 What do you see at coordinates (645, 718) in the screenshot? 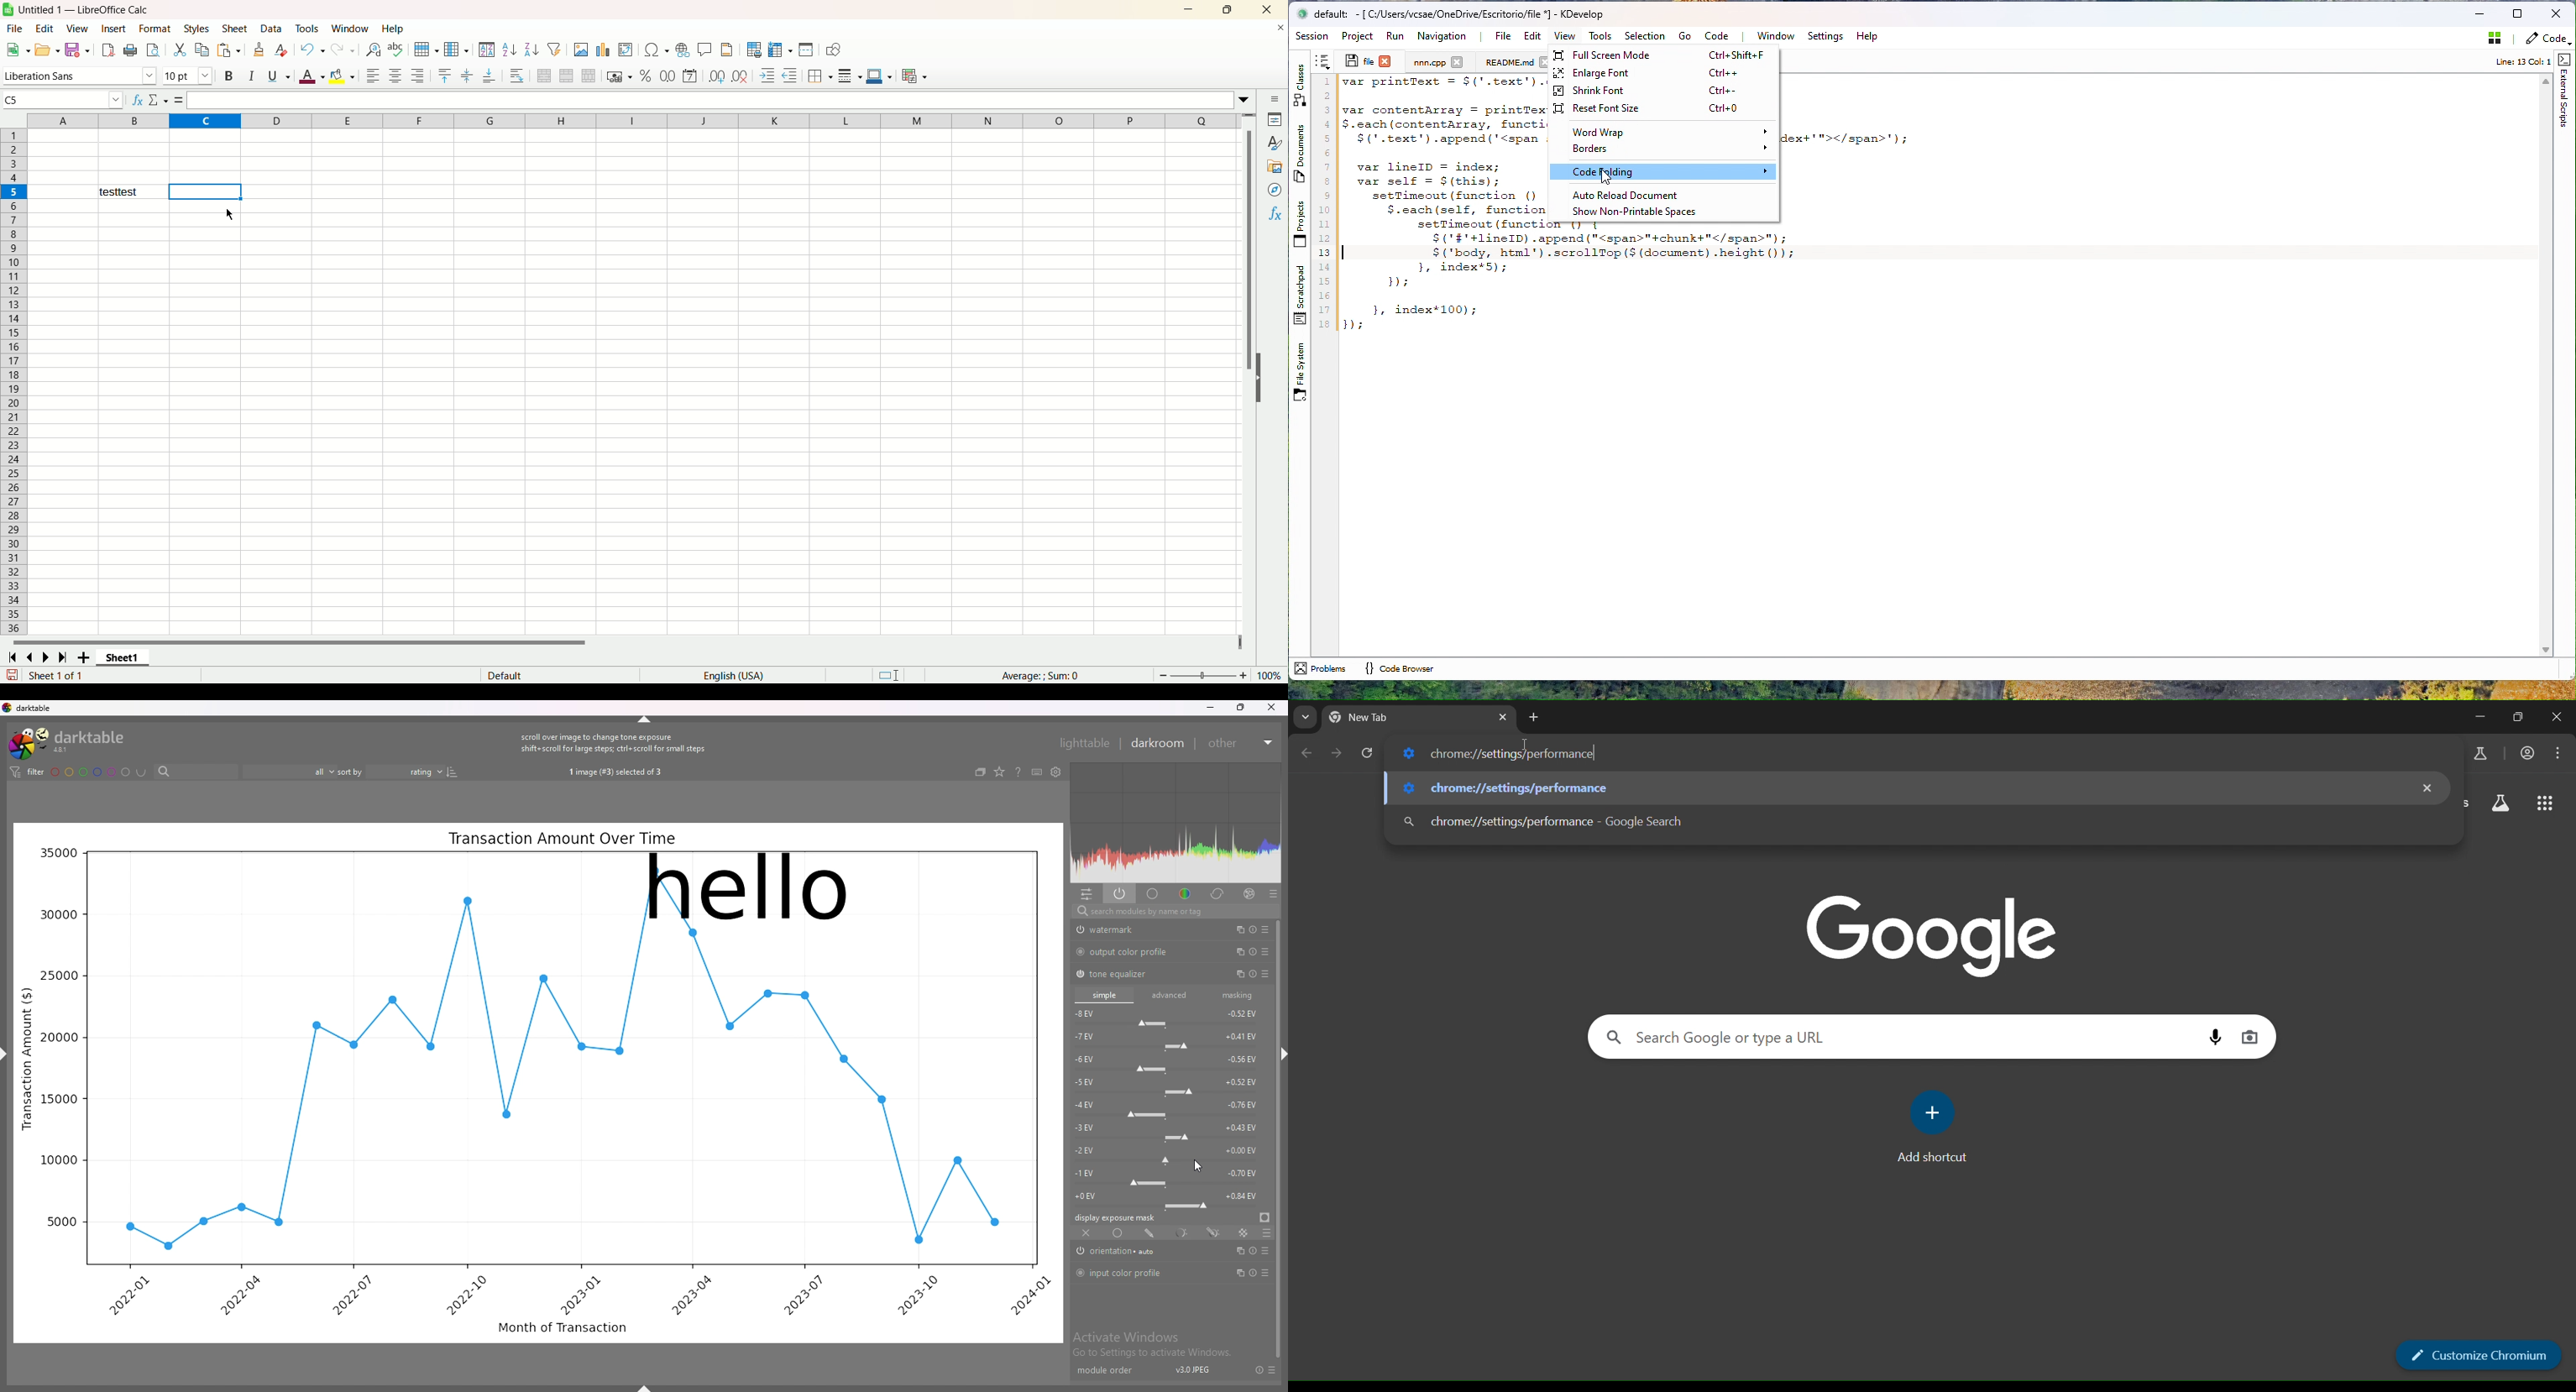
I see `hide` at bounding box center [645, 718].